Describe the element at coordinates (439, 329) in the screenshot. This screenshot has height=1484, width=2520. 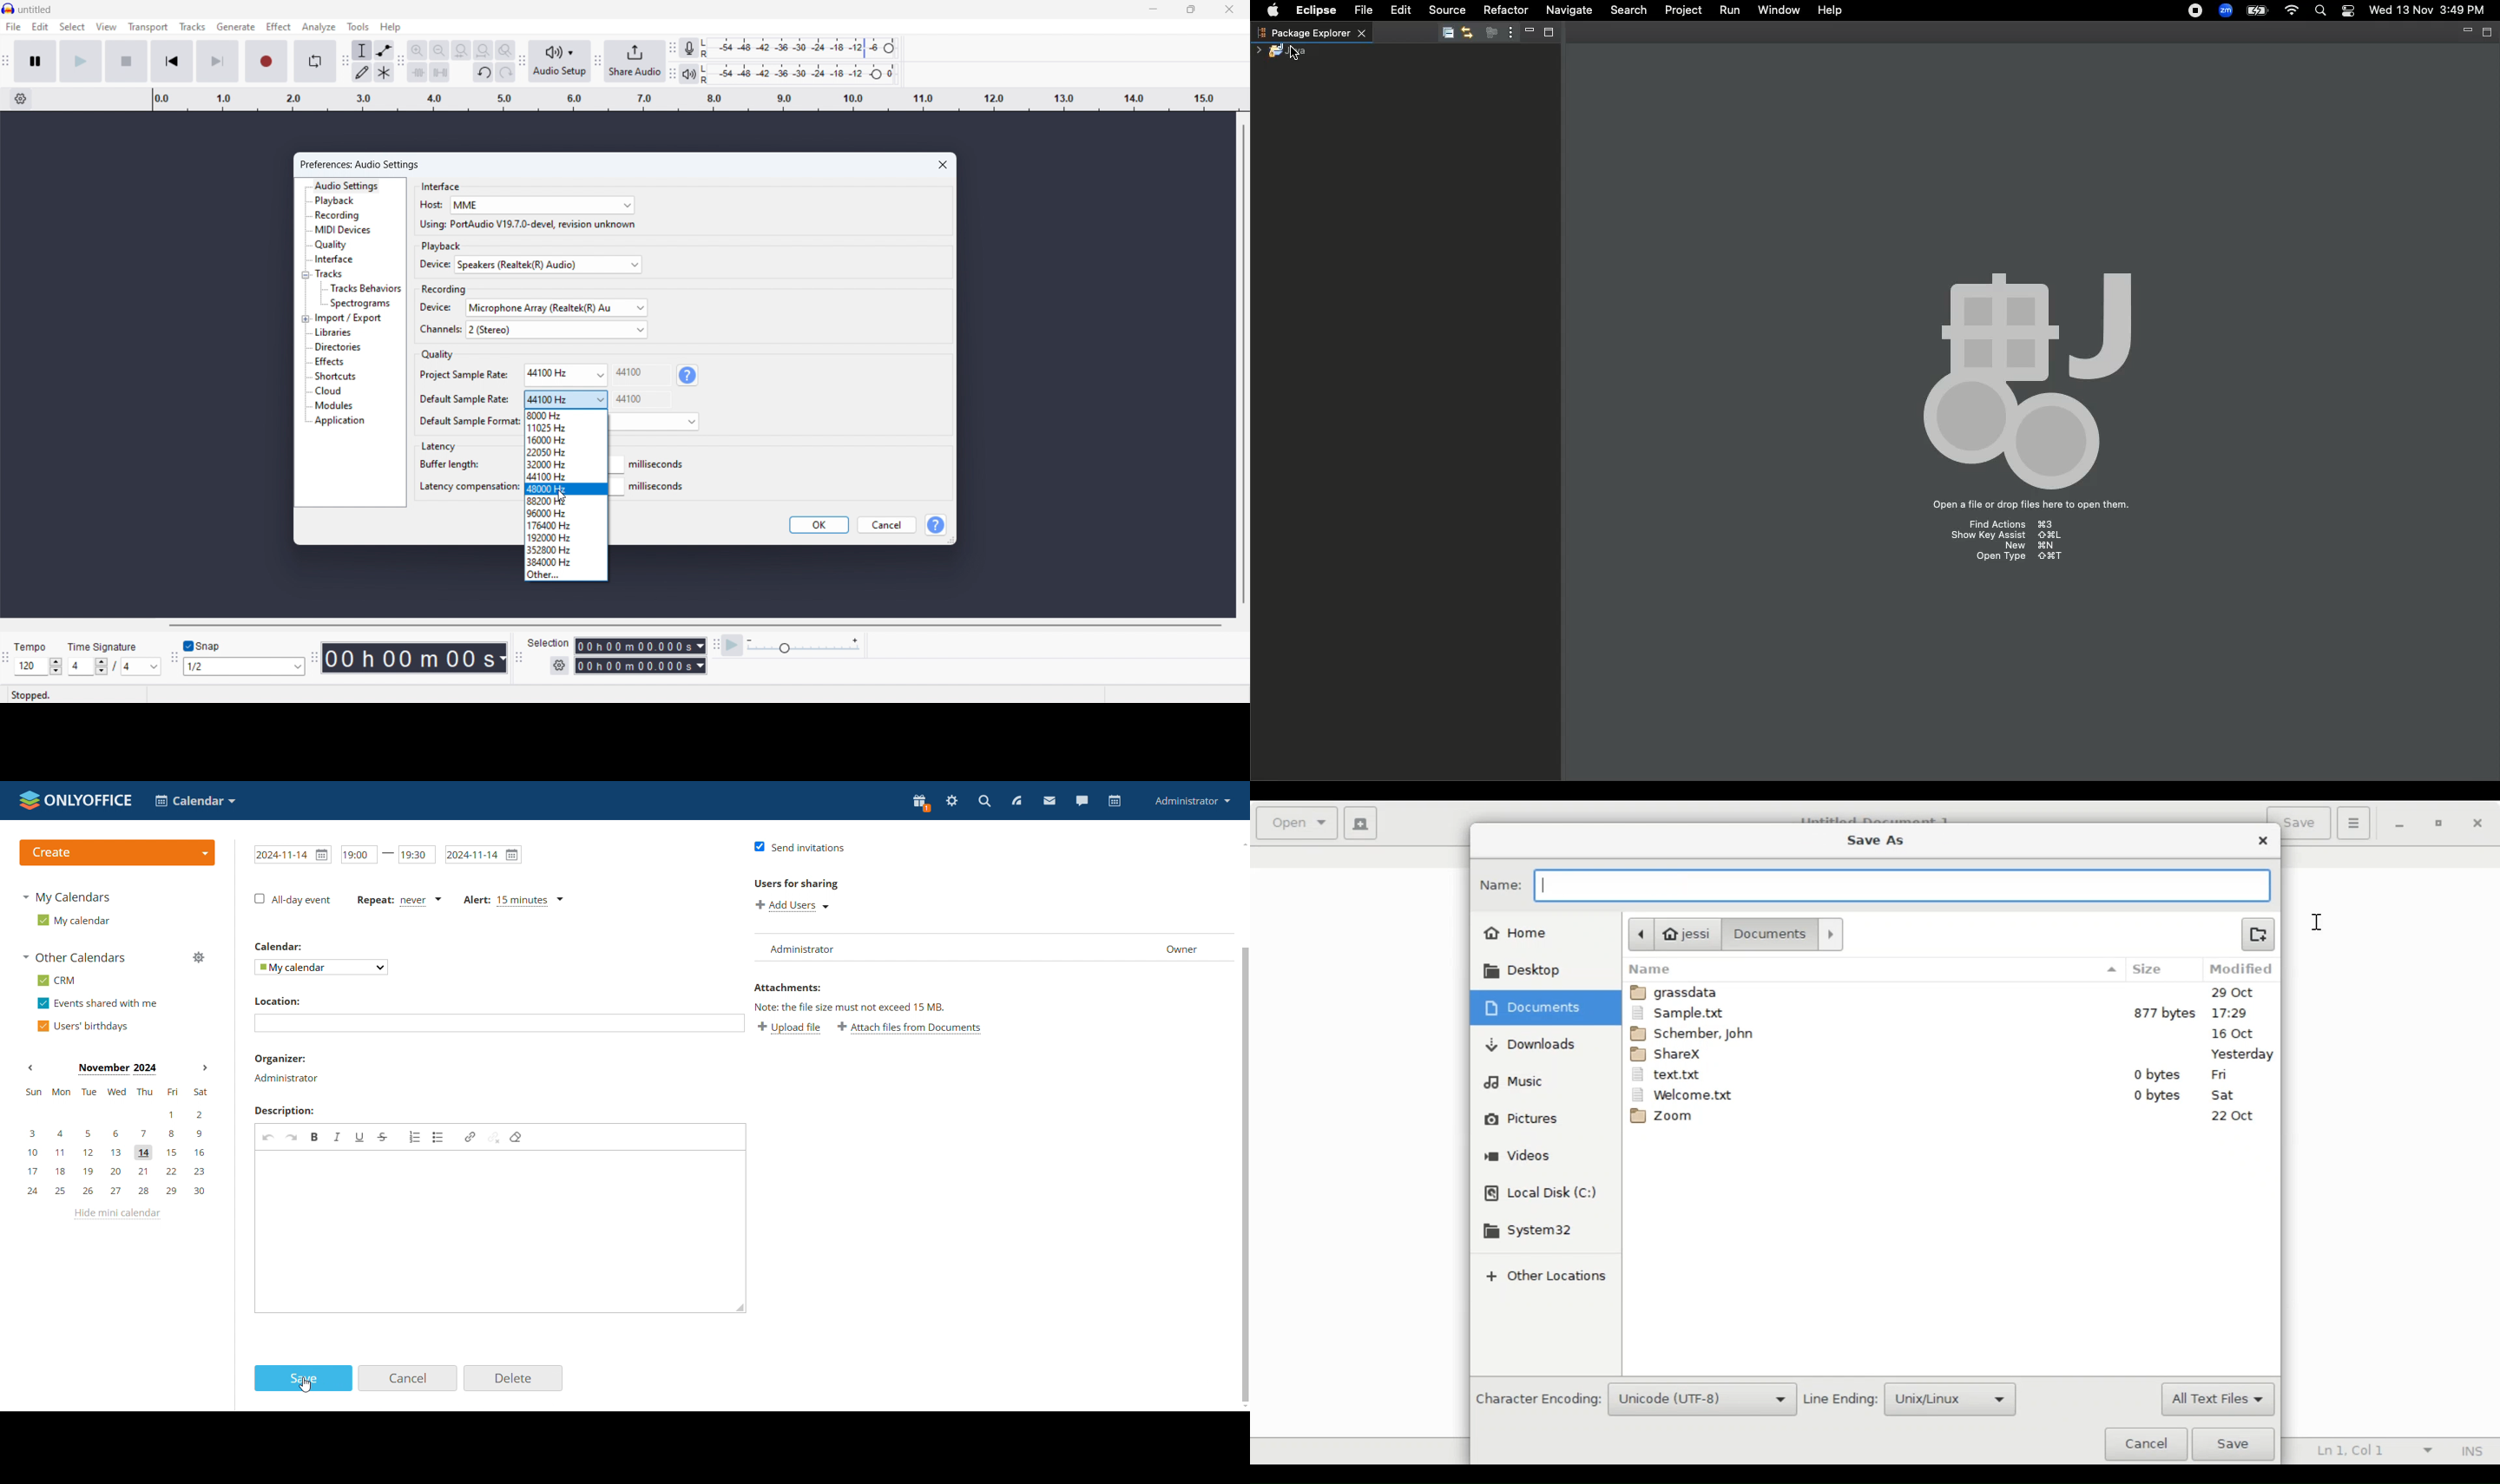
I see `Channels ` at that location.